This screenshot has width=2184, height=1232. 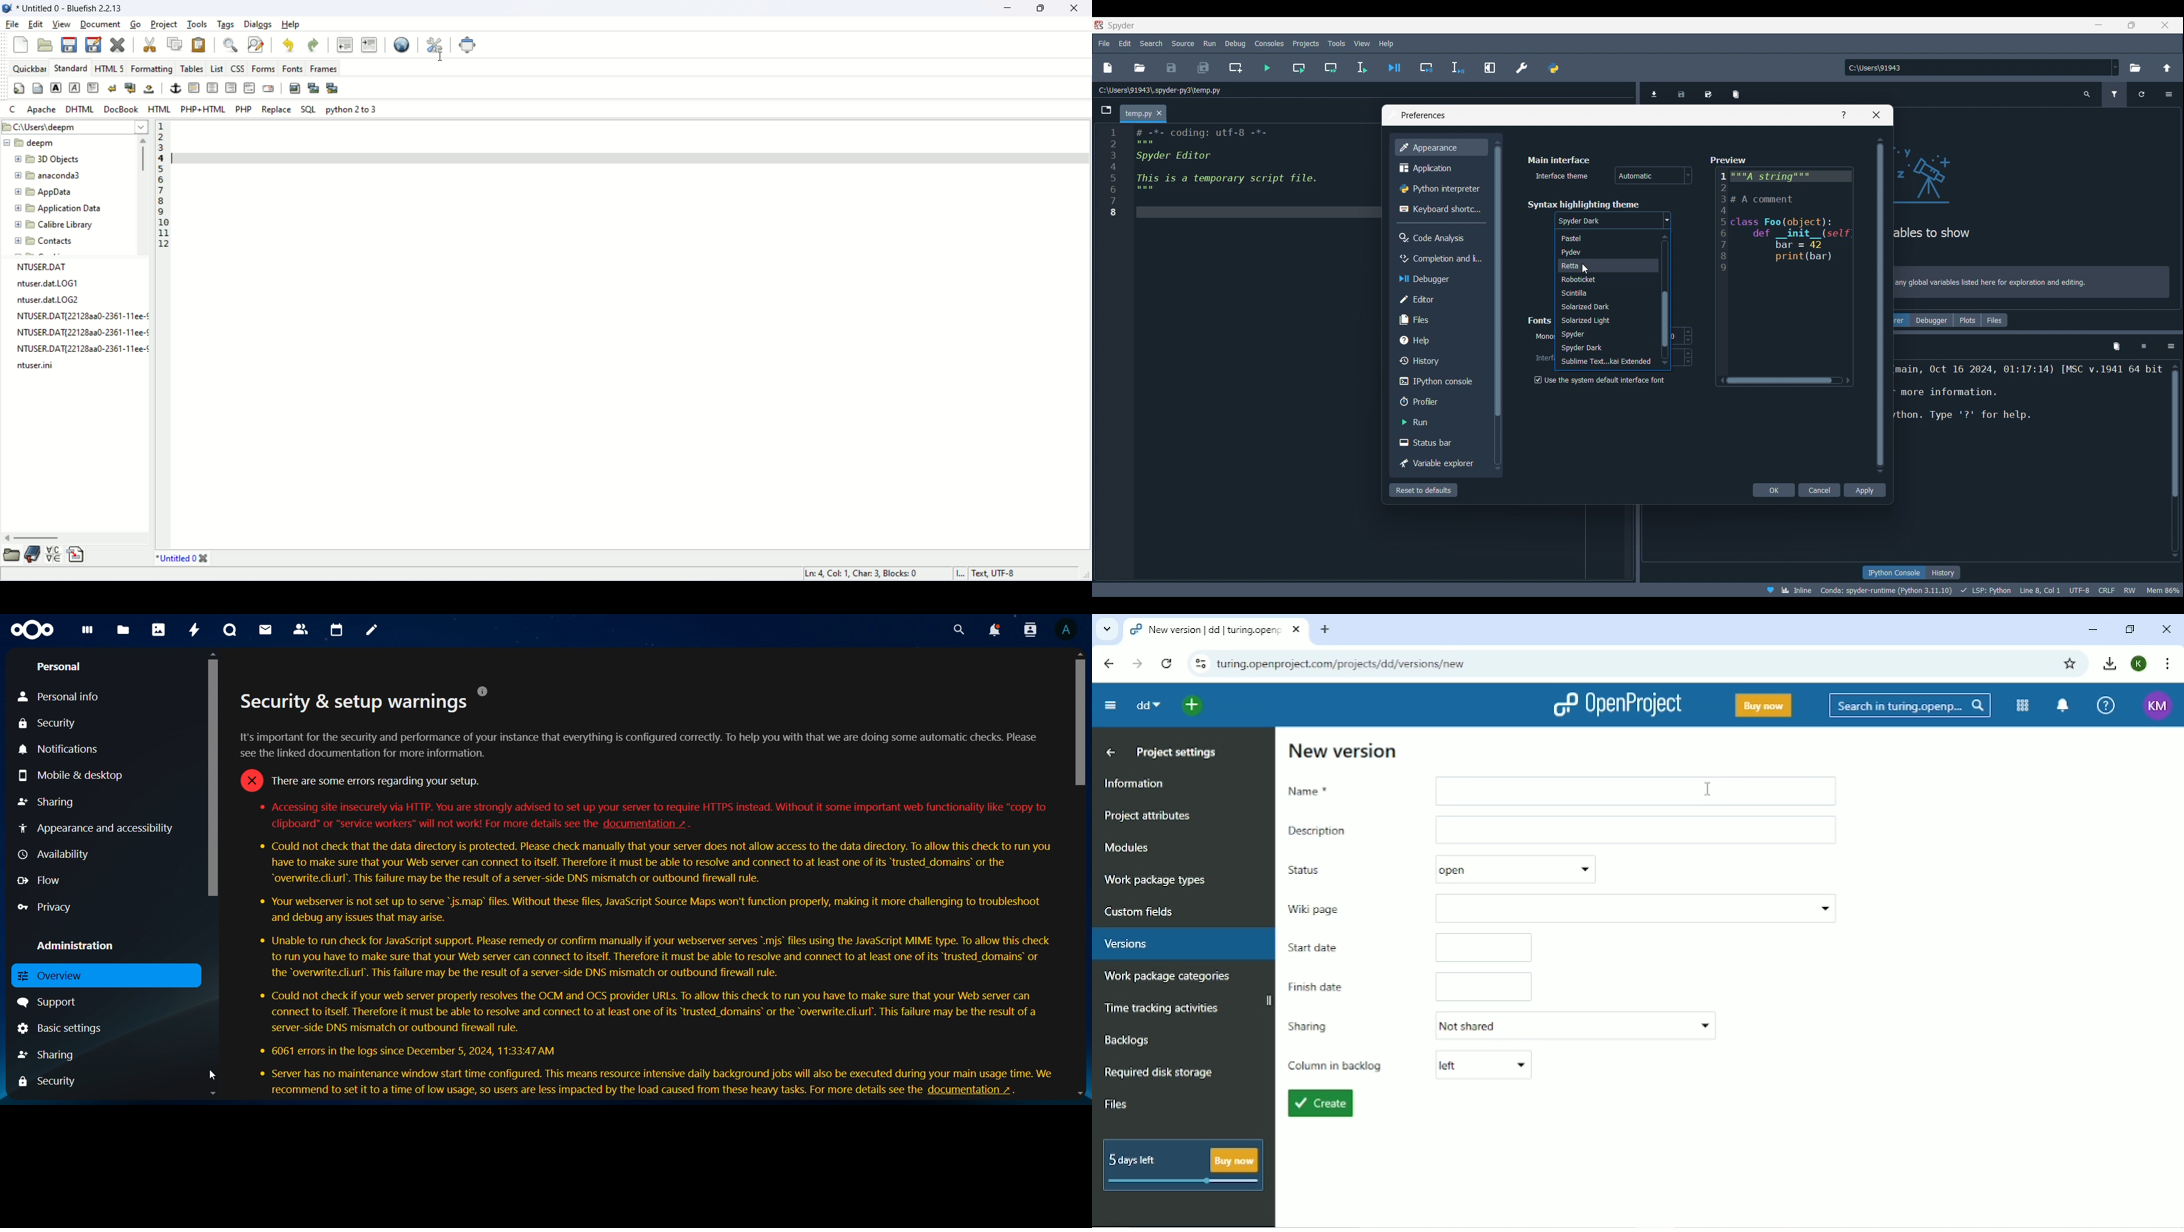 I want to click on Files, so click(x=1441, y=319).